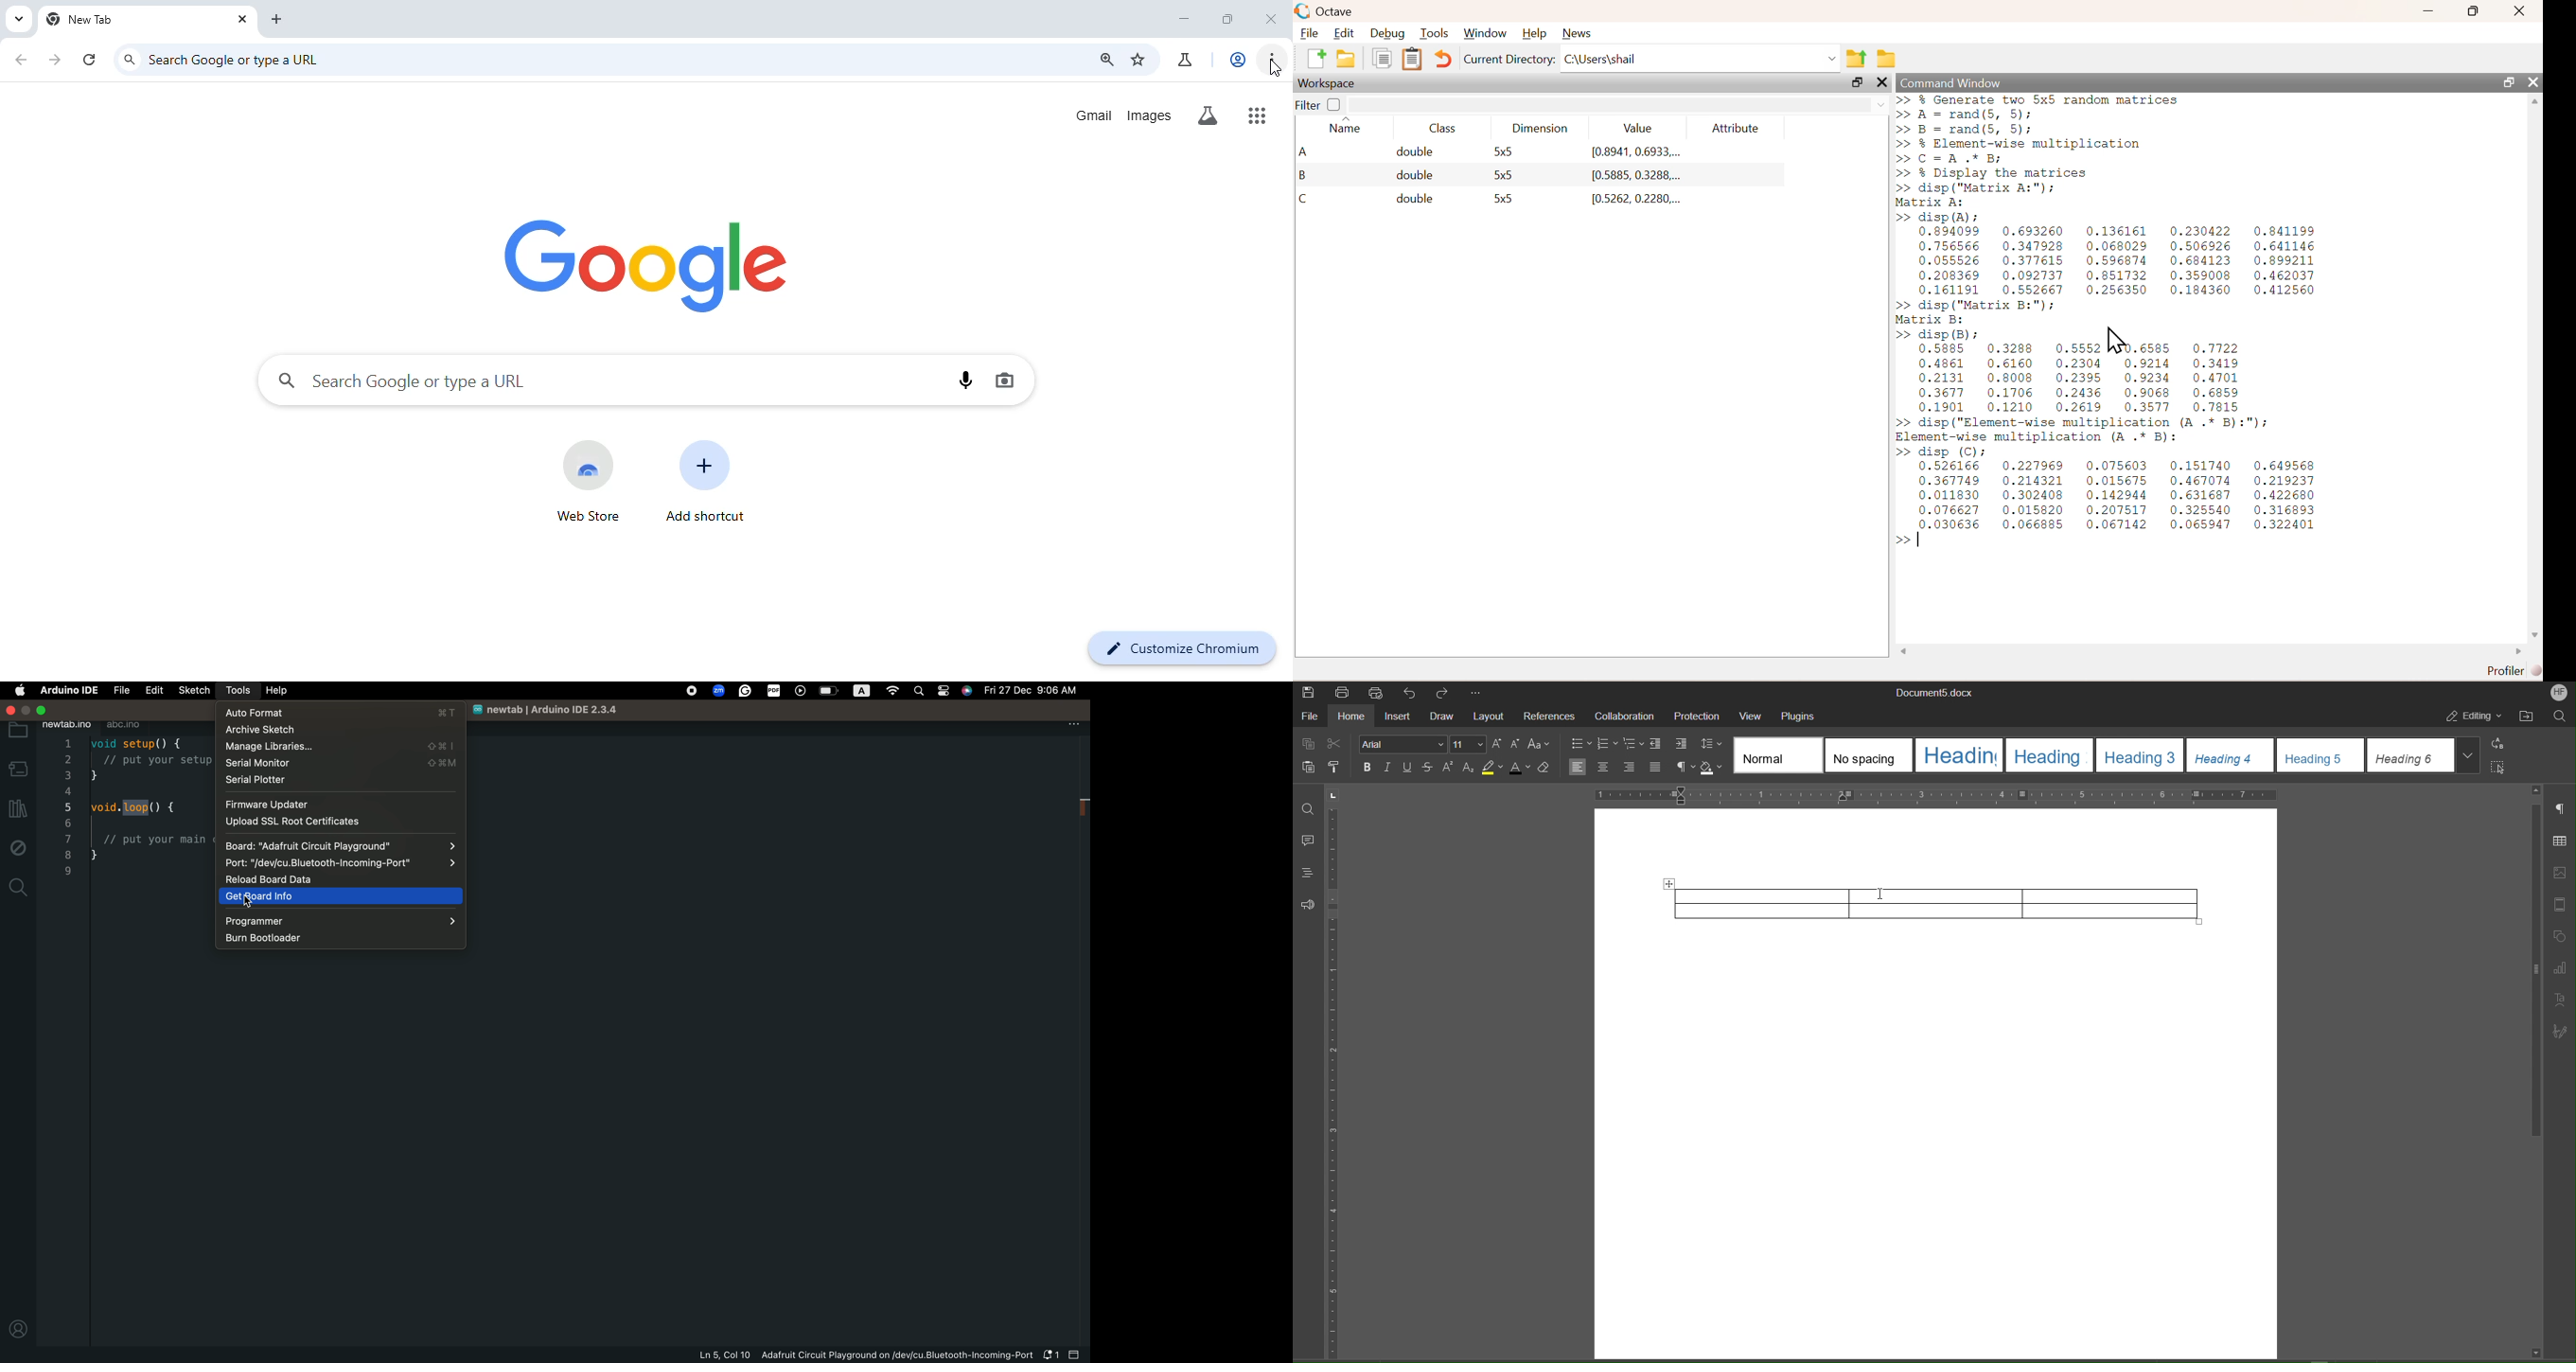  What do you see at coordinates (1497, 744) in the screenshot?
I see `Increase Size` at bounding box center [1497, 744].